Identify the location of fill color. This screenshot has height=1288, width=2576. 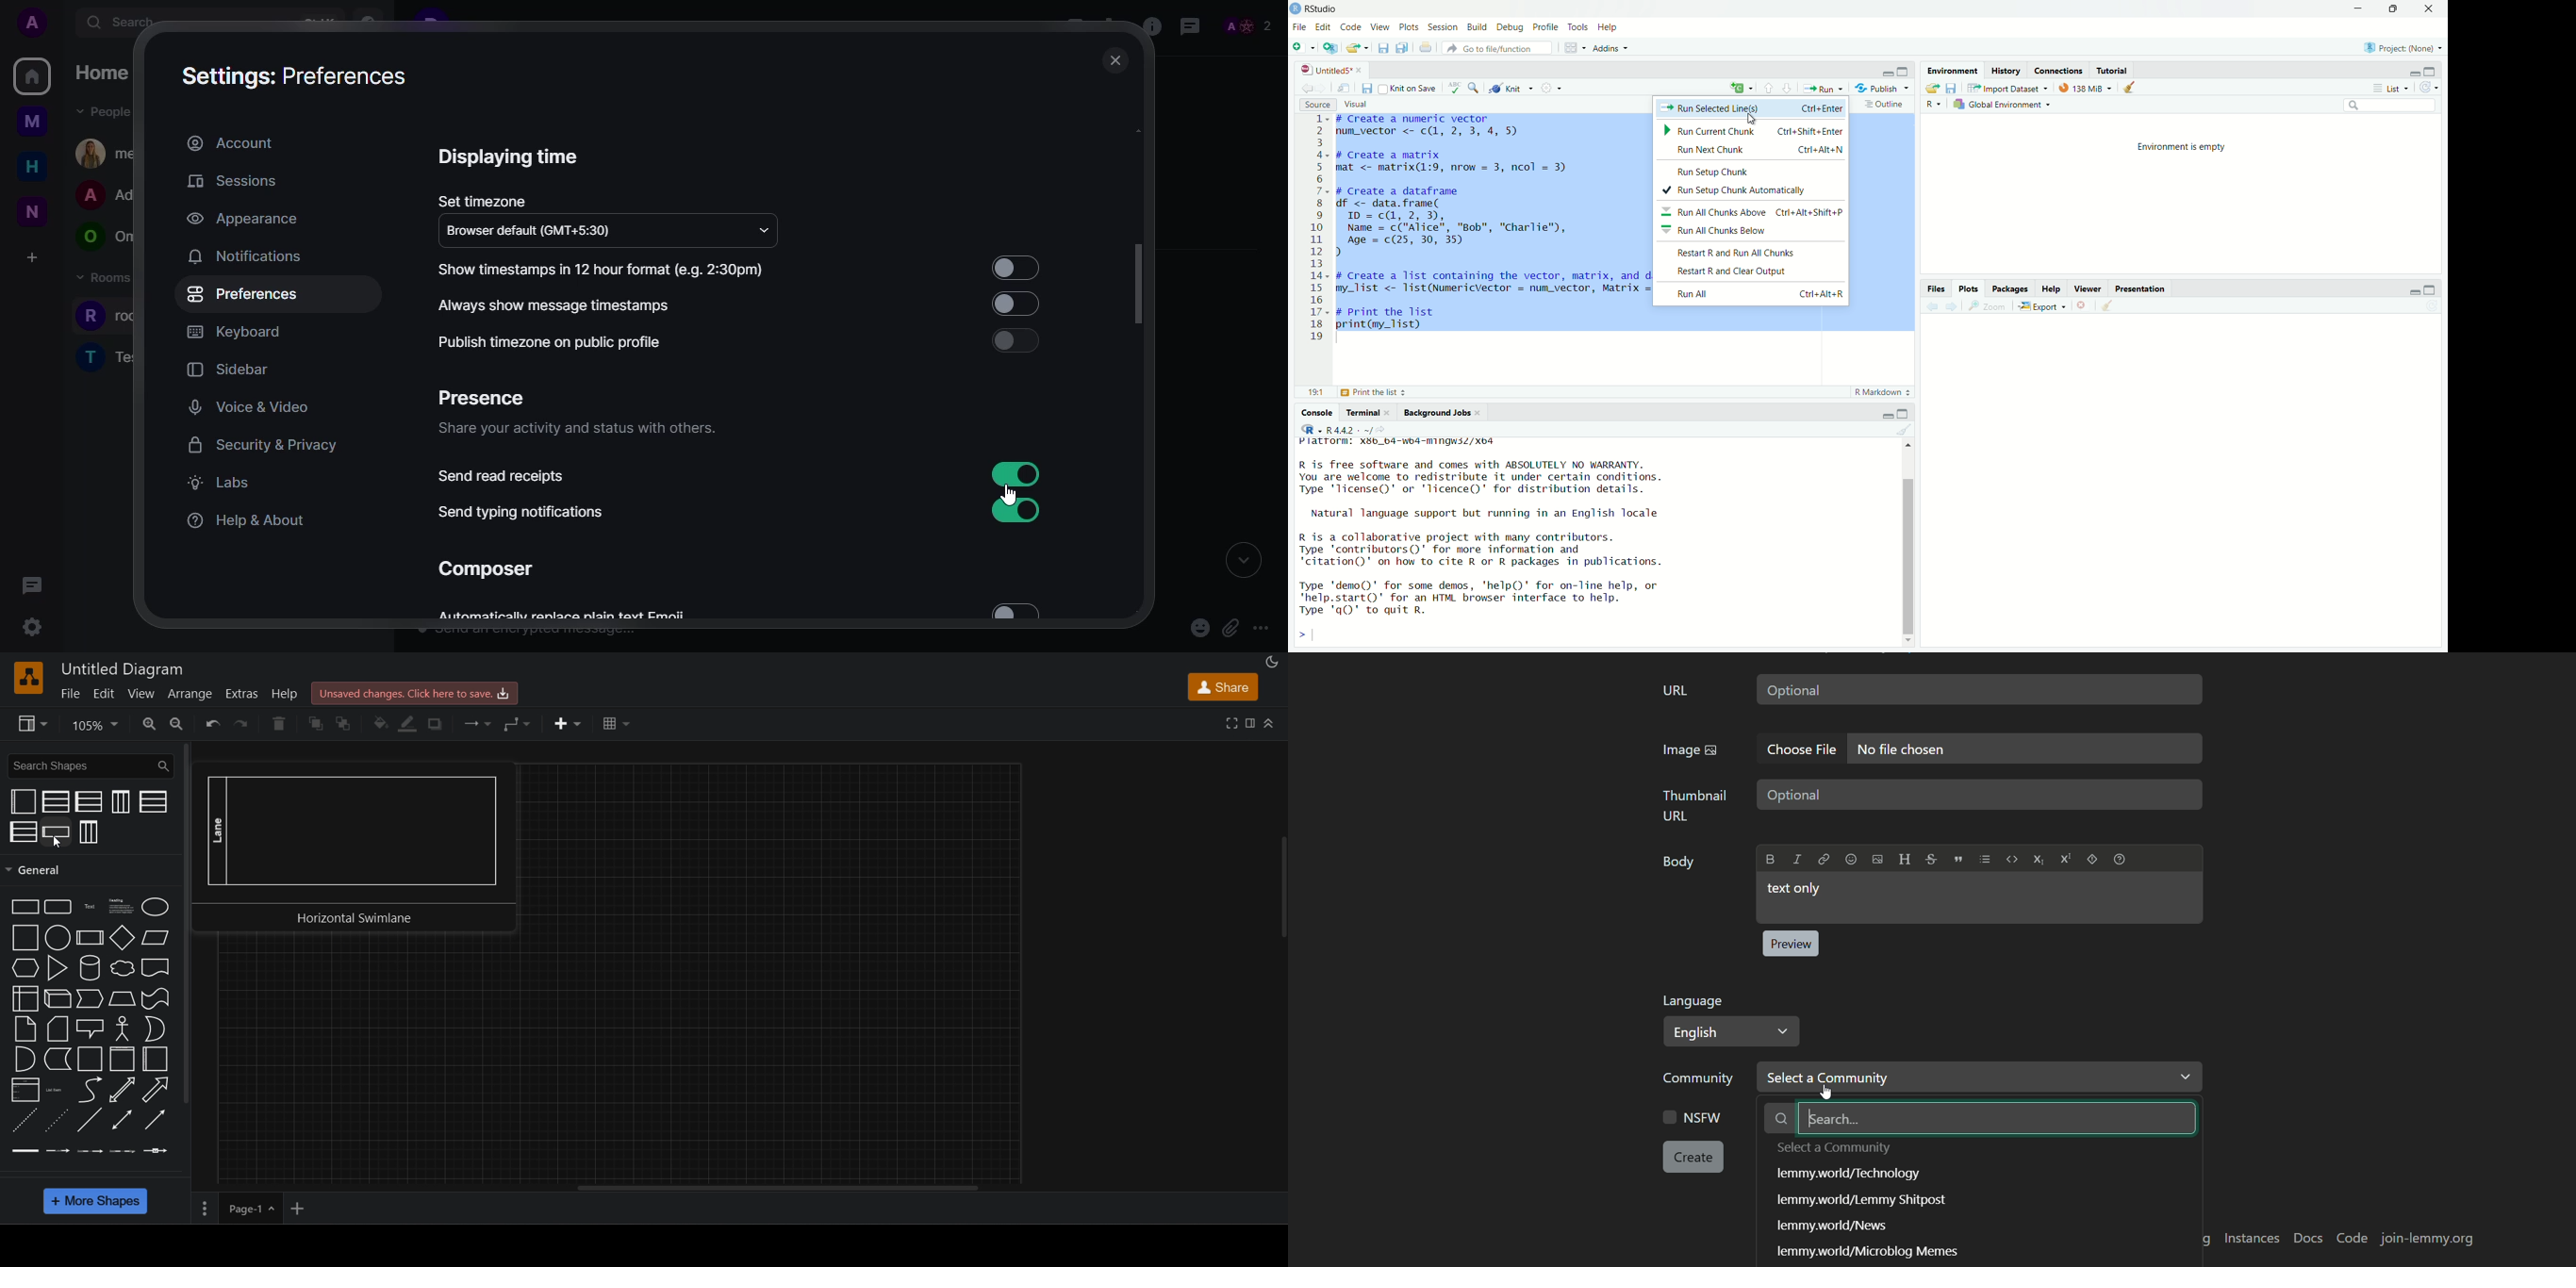
(378, 722).